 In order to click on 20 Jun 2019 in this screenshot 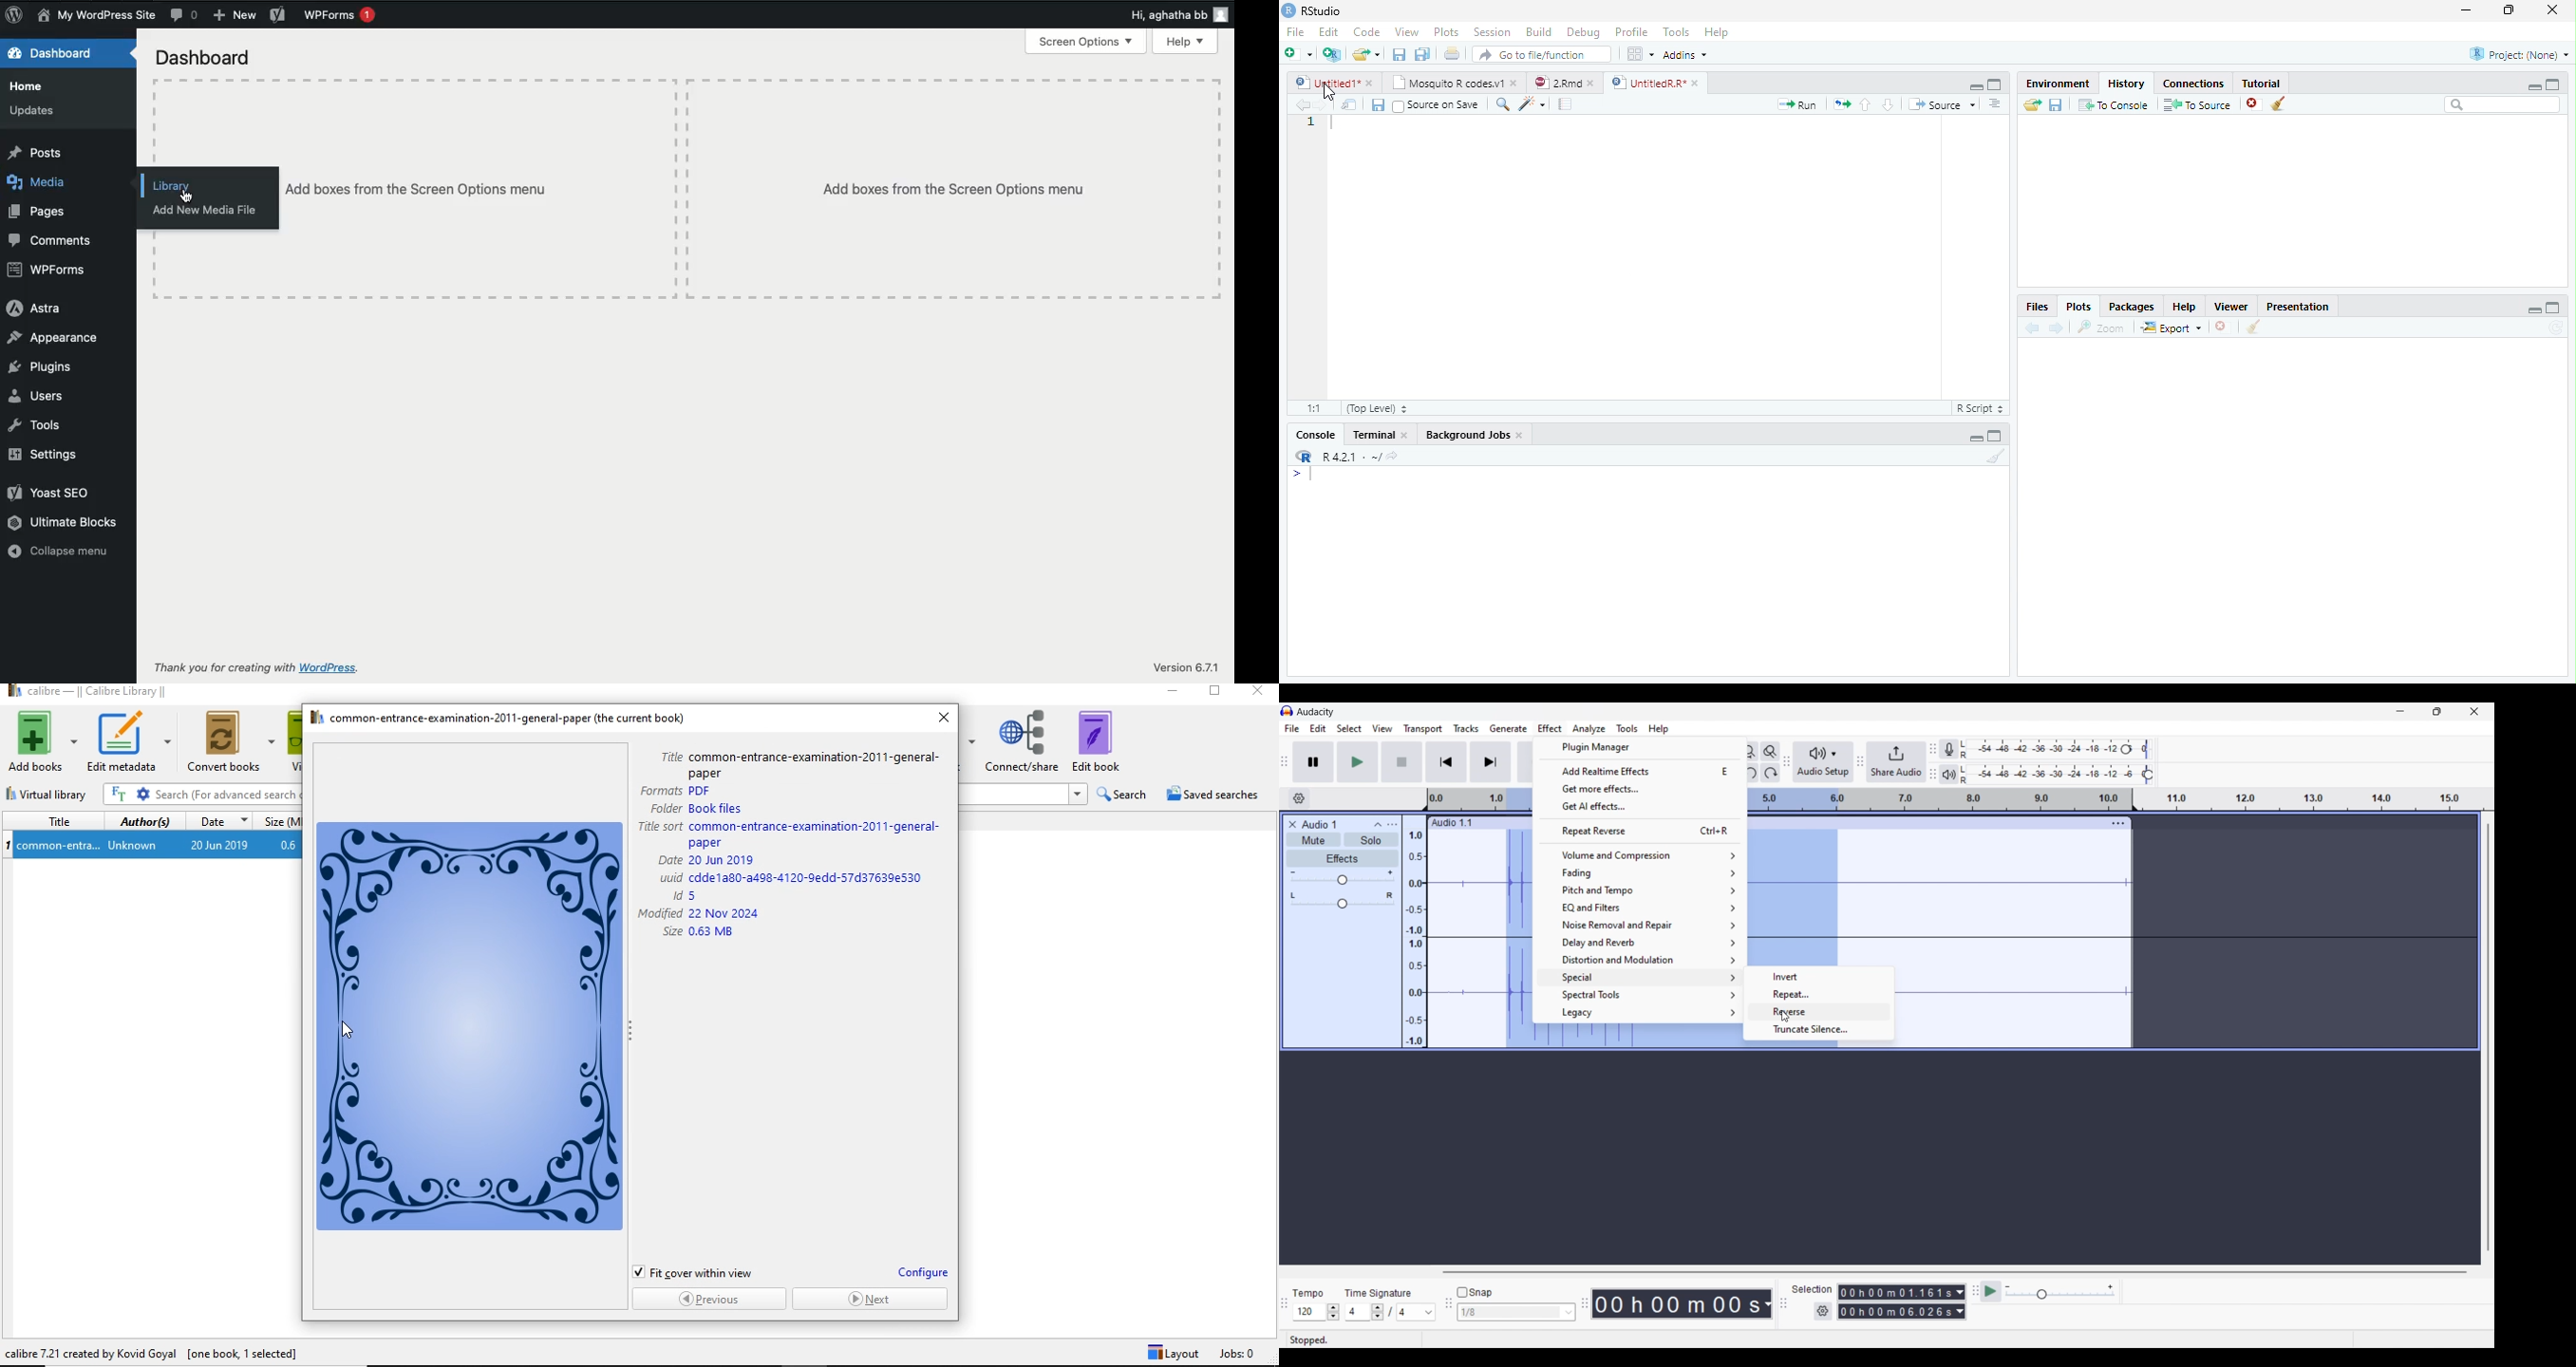, I will do `click(219, 846)`.